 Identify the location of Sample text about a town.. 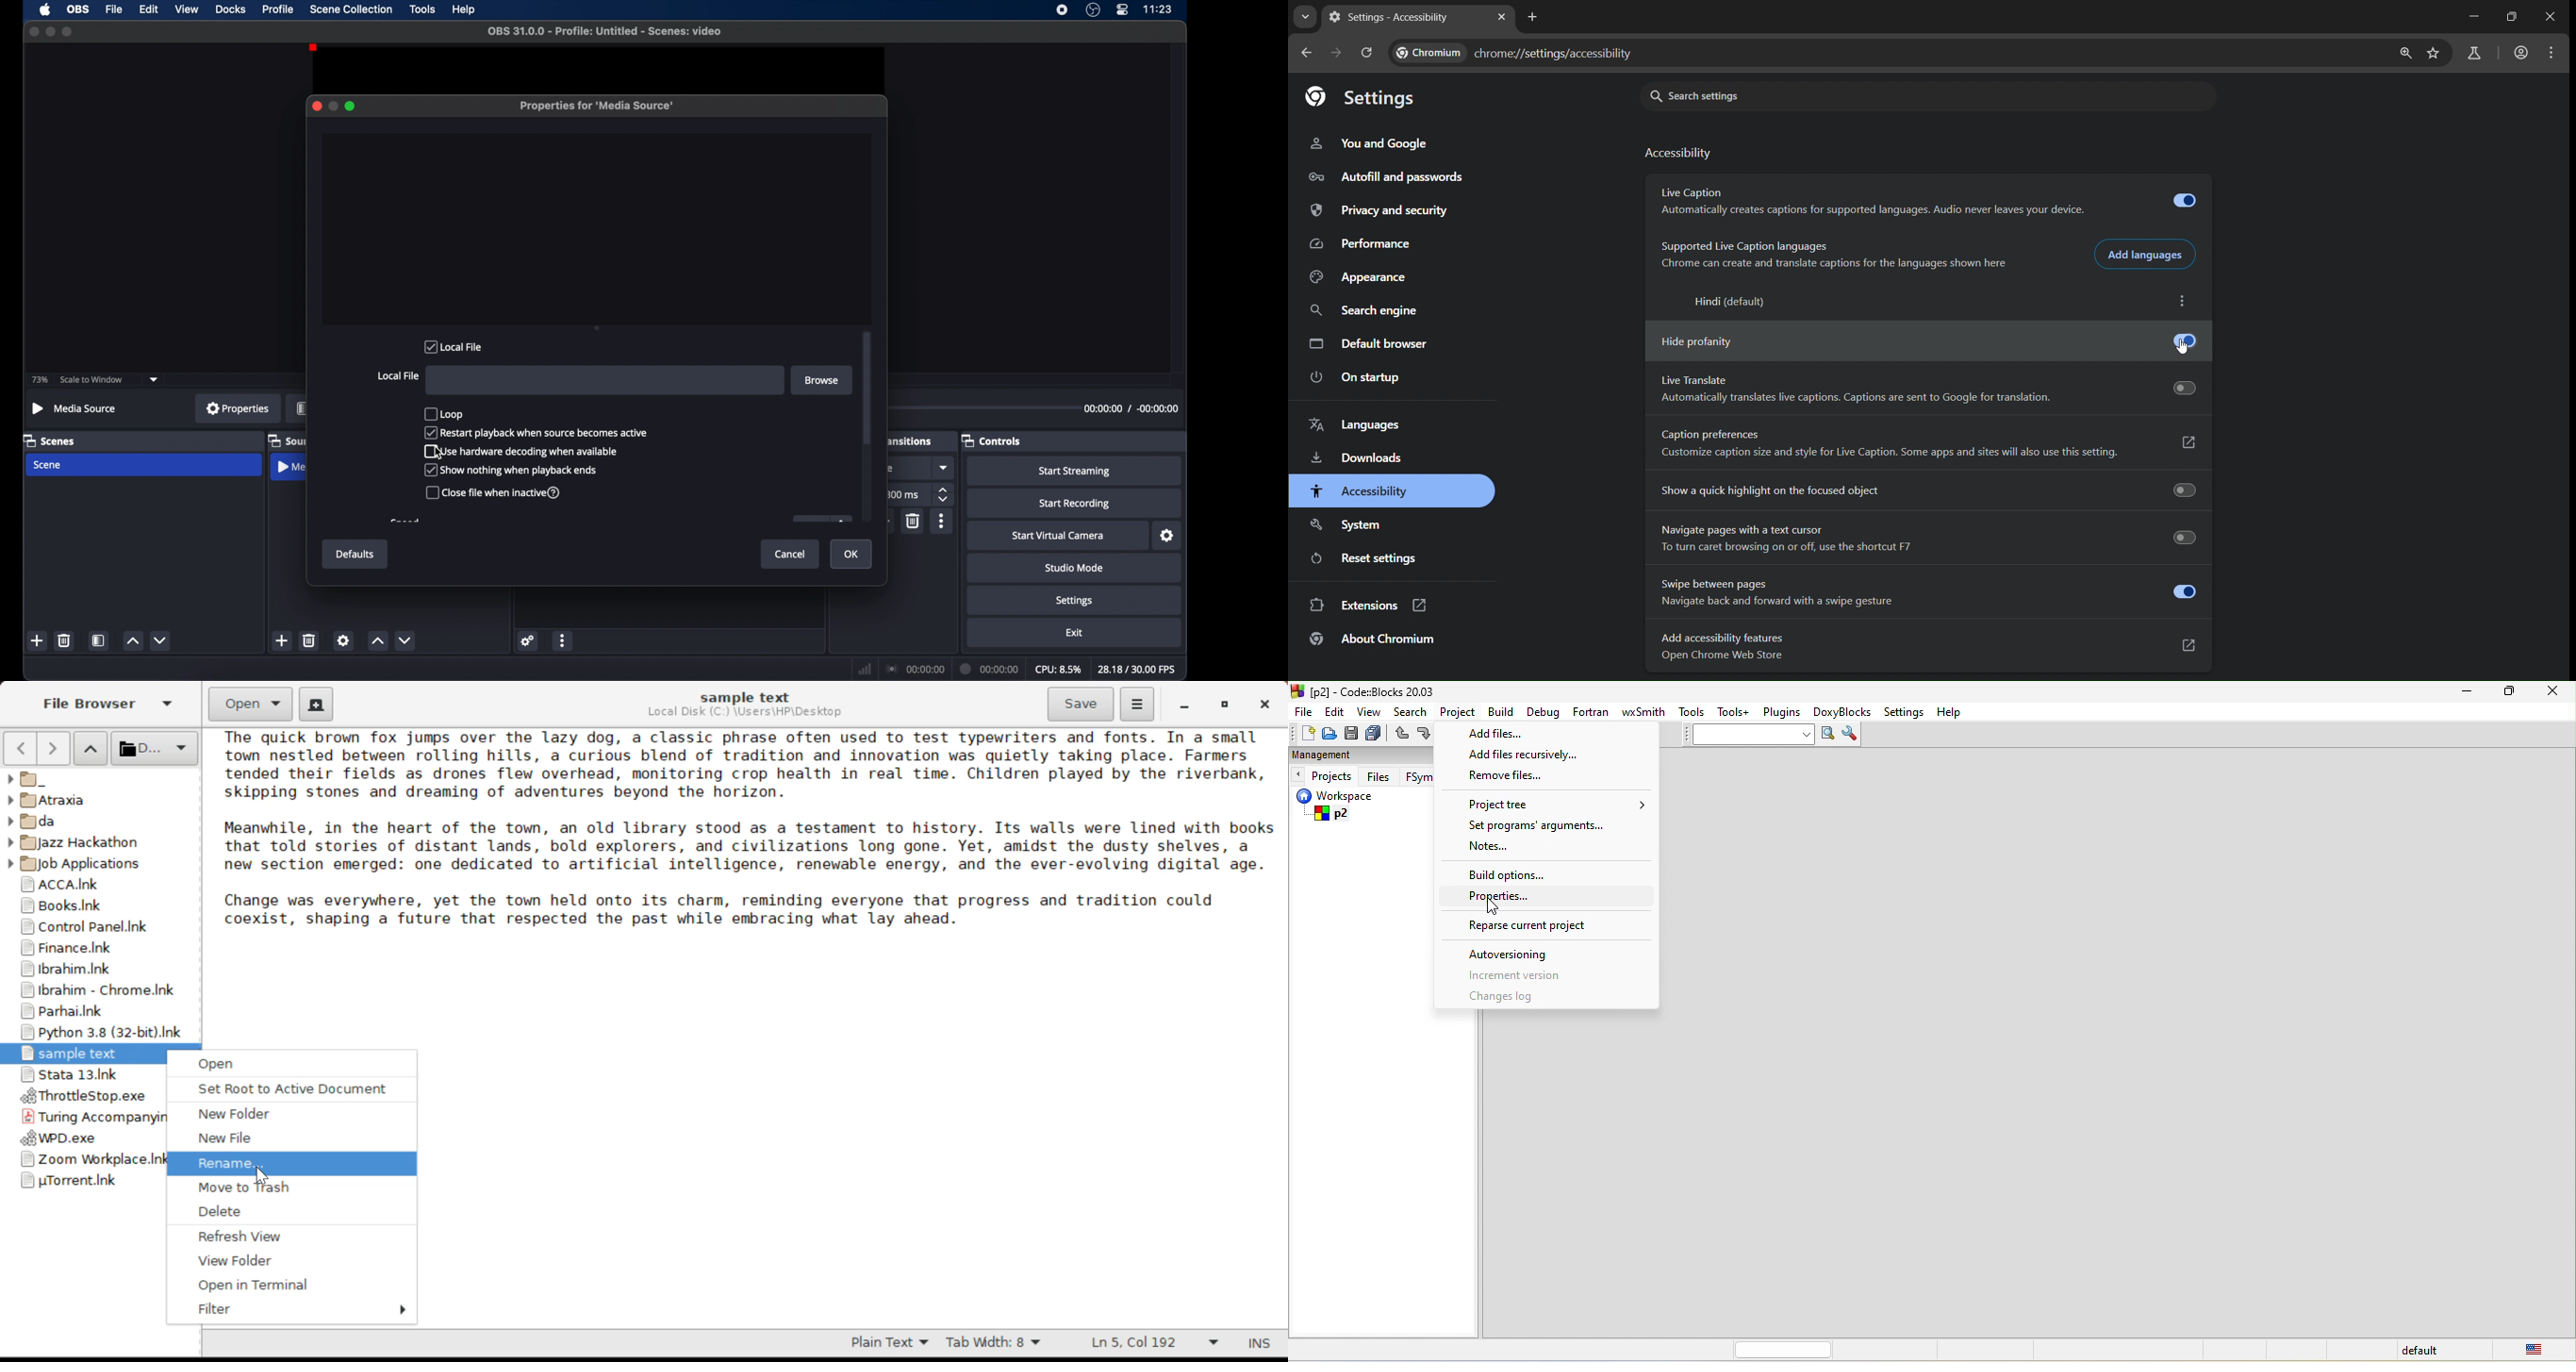
(749, 852).